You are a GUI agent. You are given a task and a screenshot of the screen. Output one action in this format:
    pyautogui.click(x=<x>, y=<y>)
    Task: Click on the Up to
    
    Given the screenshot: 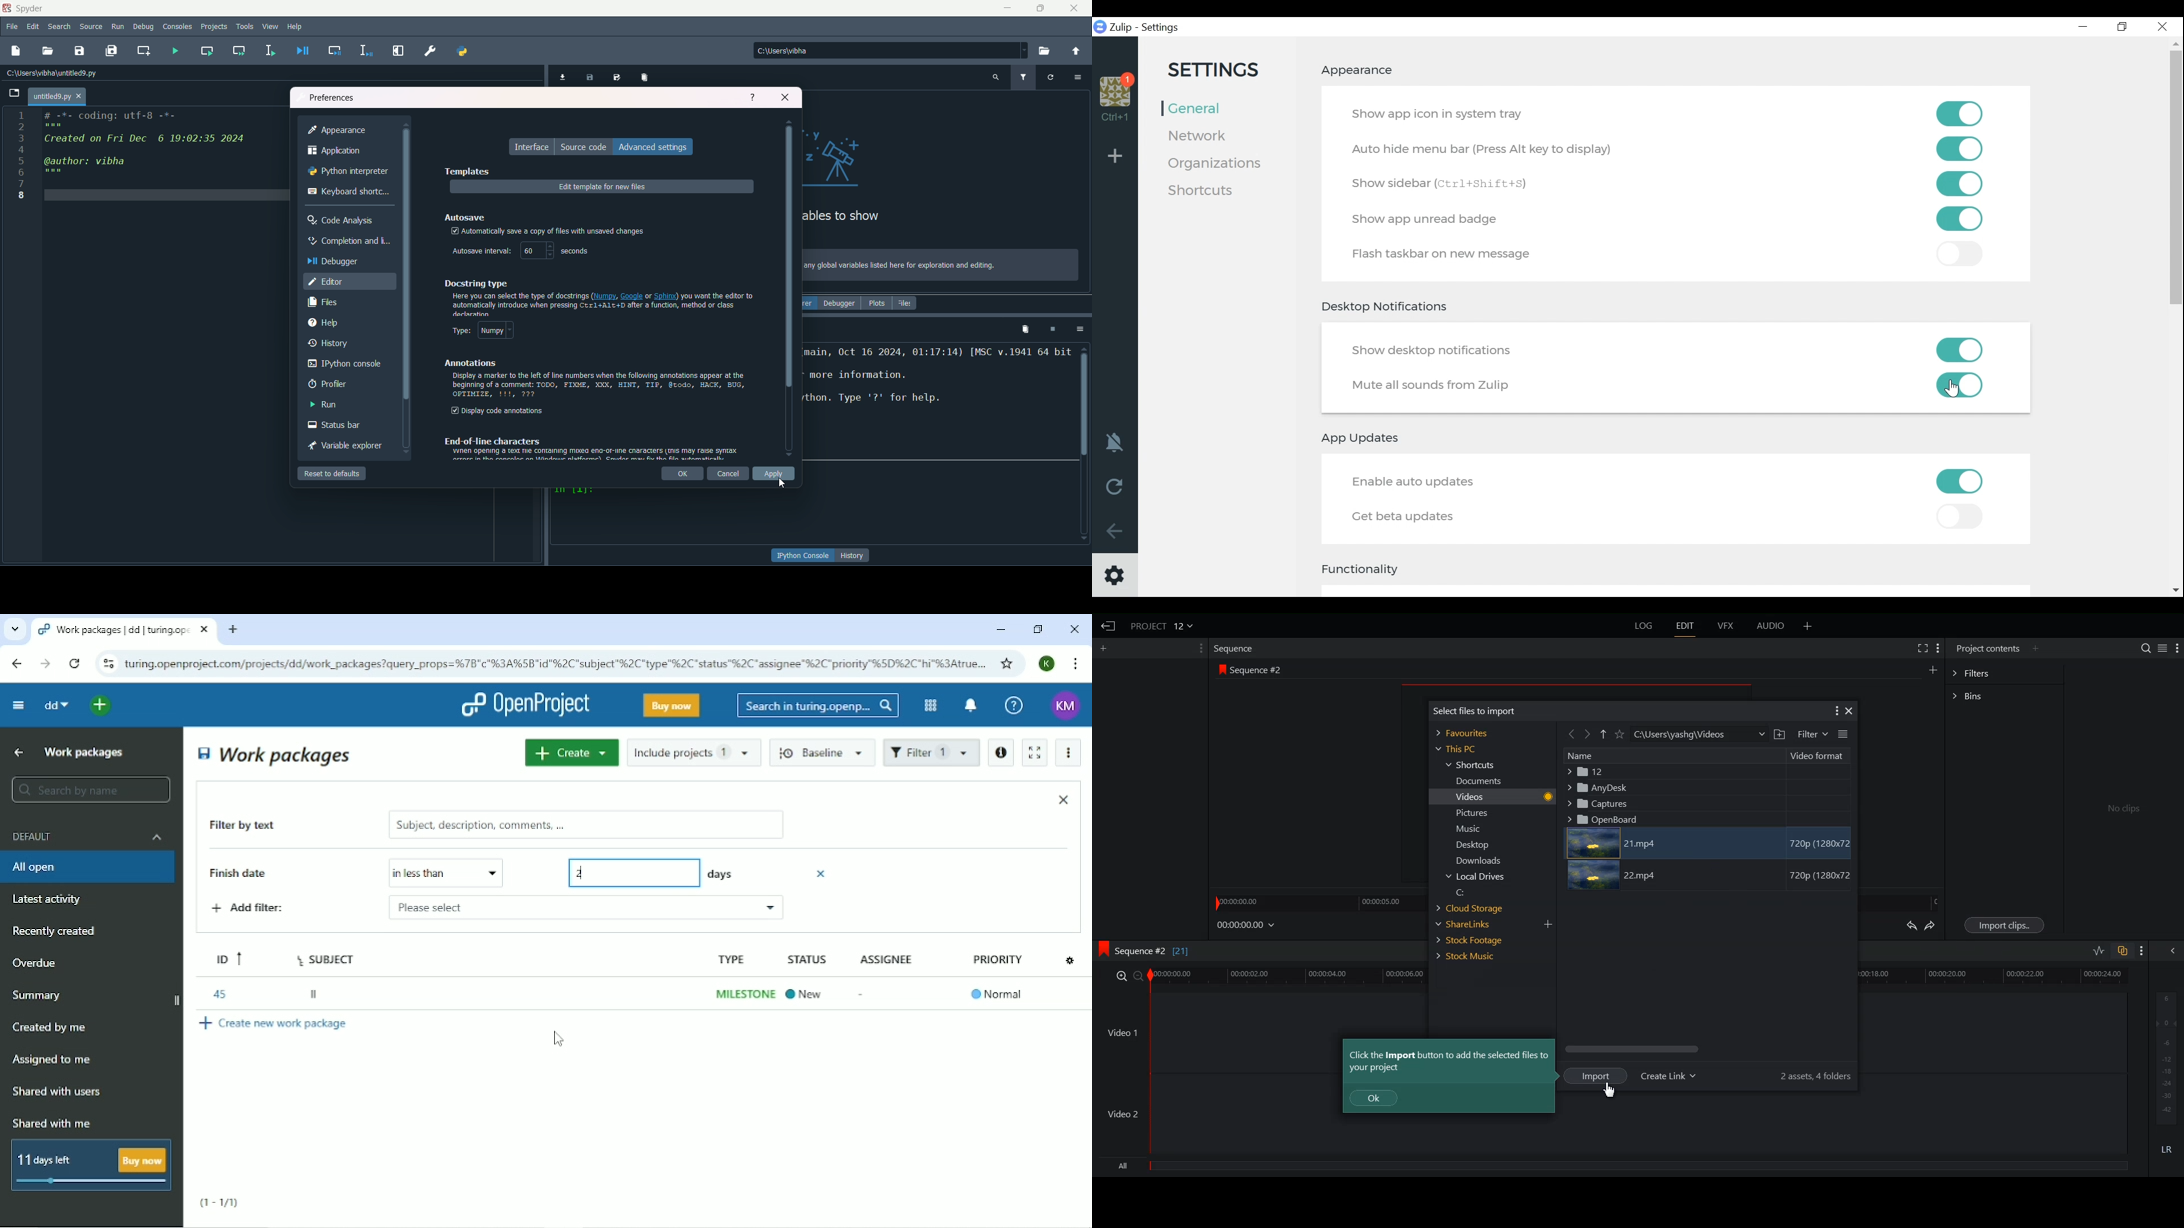 What is the action you would take?
    pyautogui.click(x=1604, y=733)
    